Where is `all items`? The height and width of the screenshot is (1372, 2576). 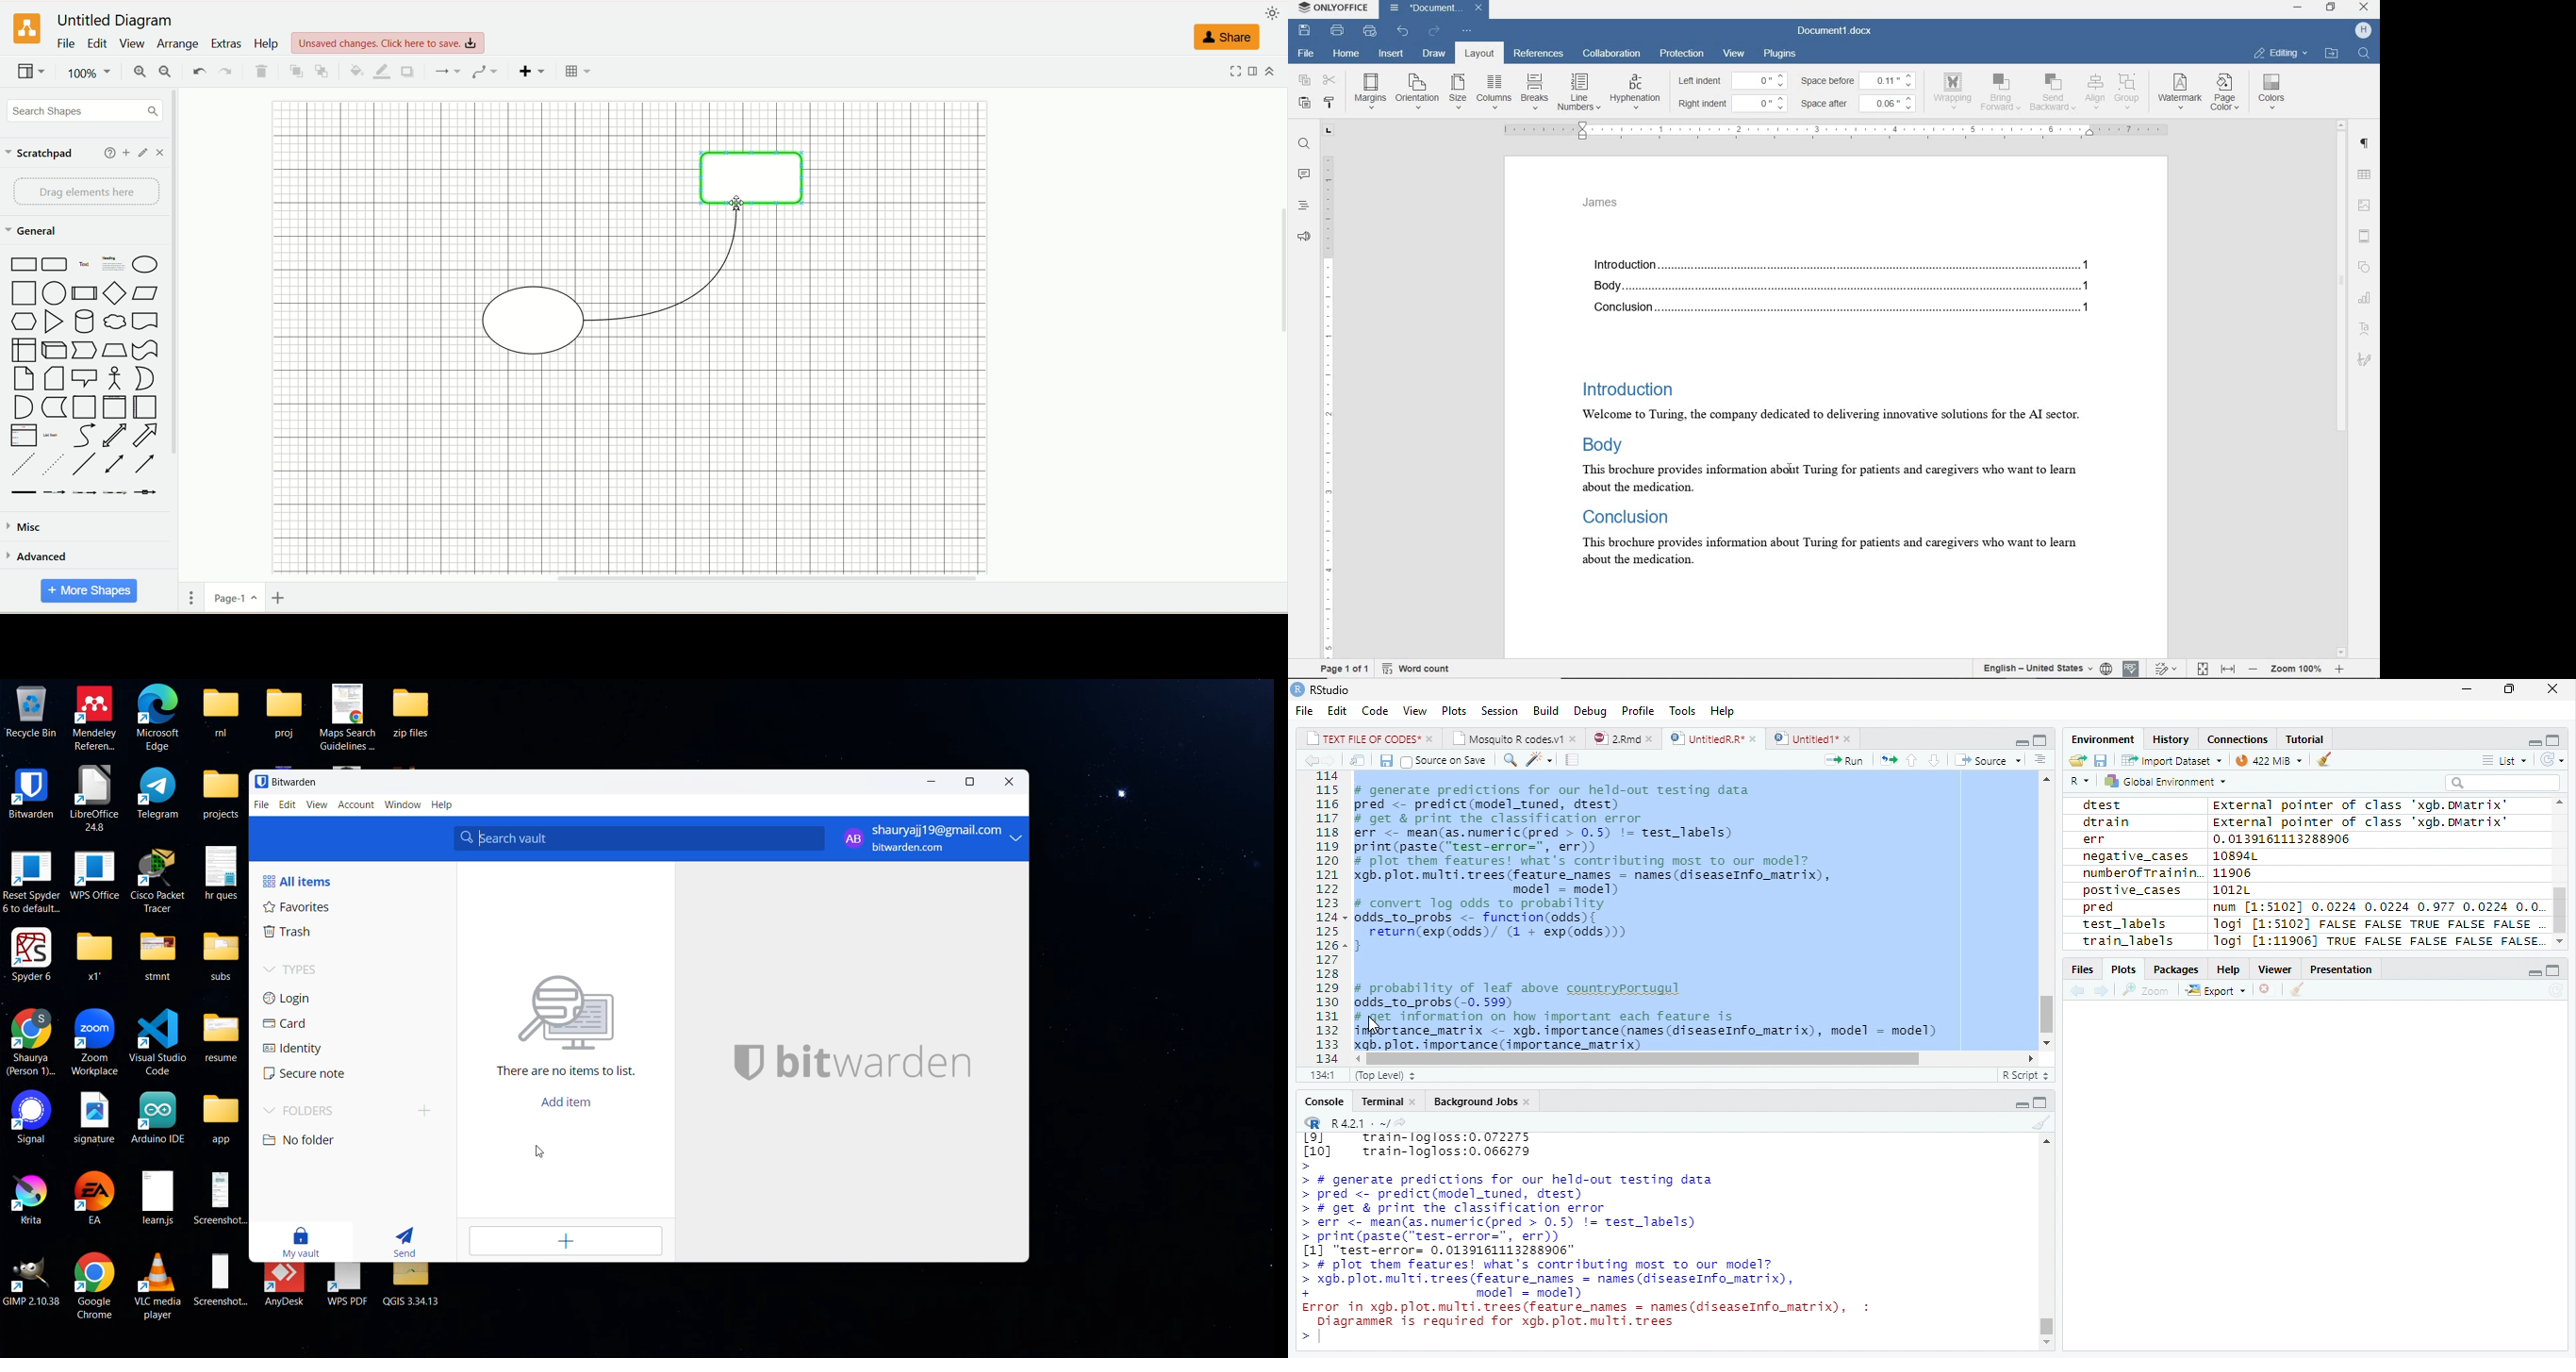 all items is located at coordinates (331, 880).